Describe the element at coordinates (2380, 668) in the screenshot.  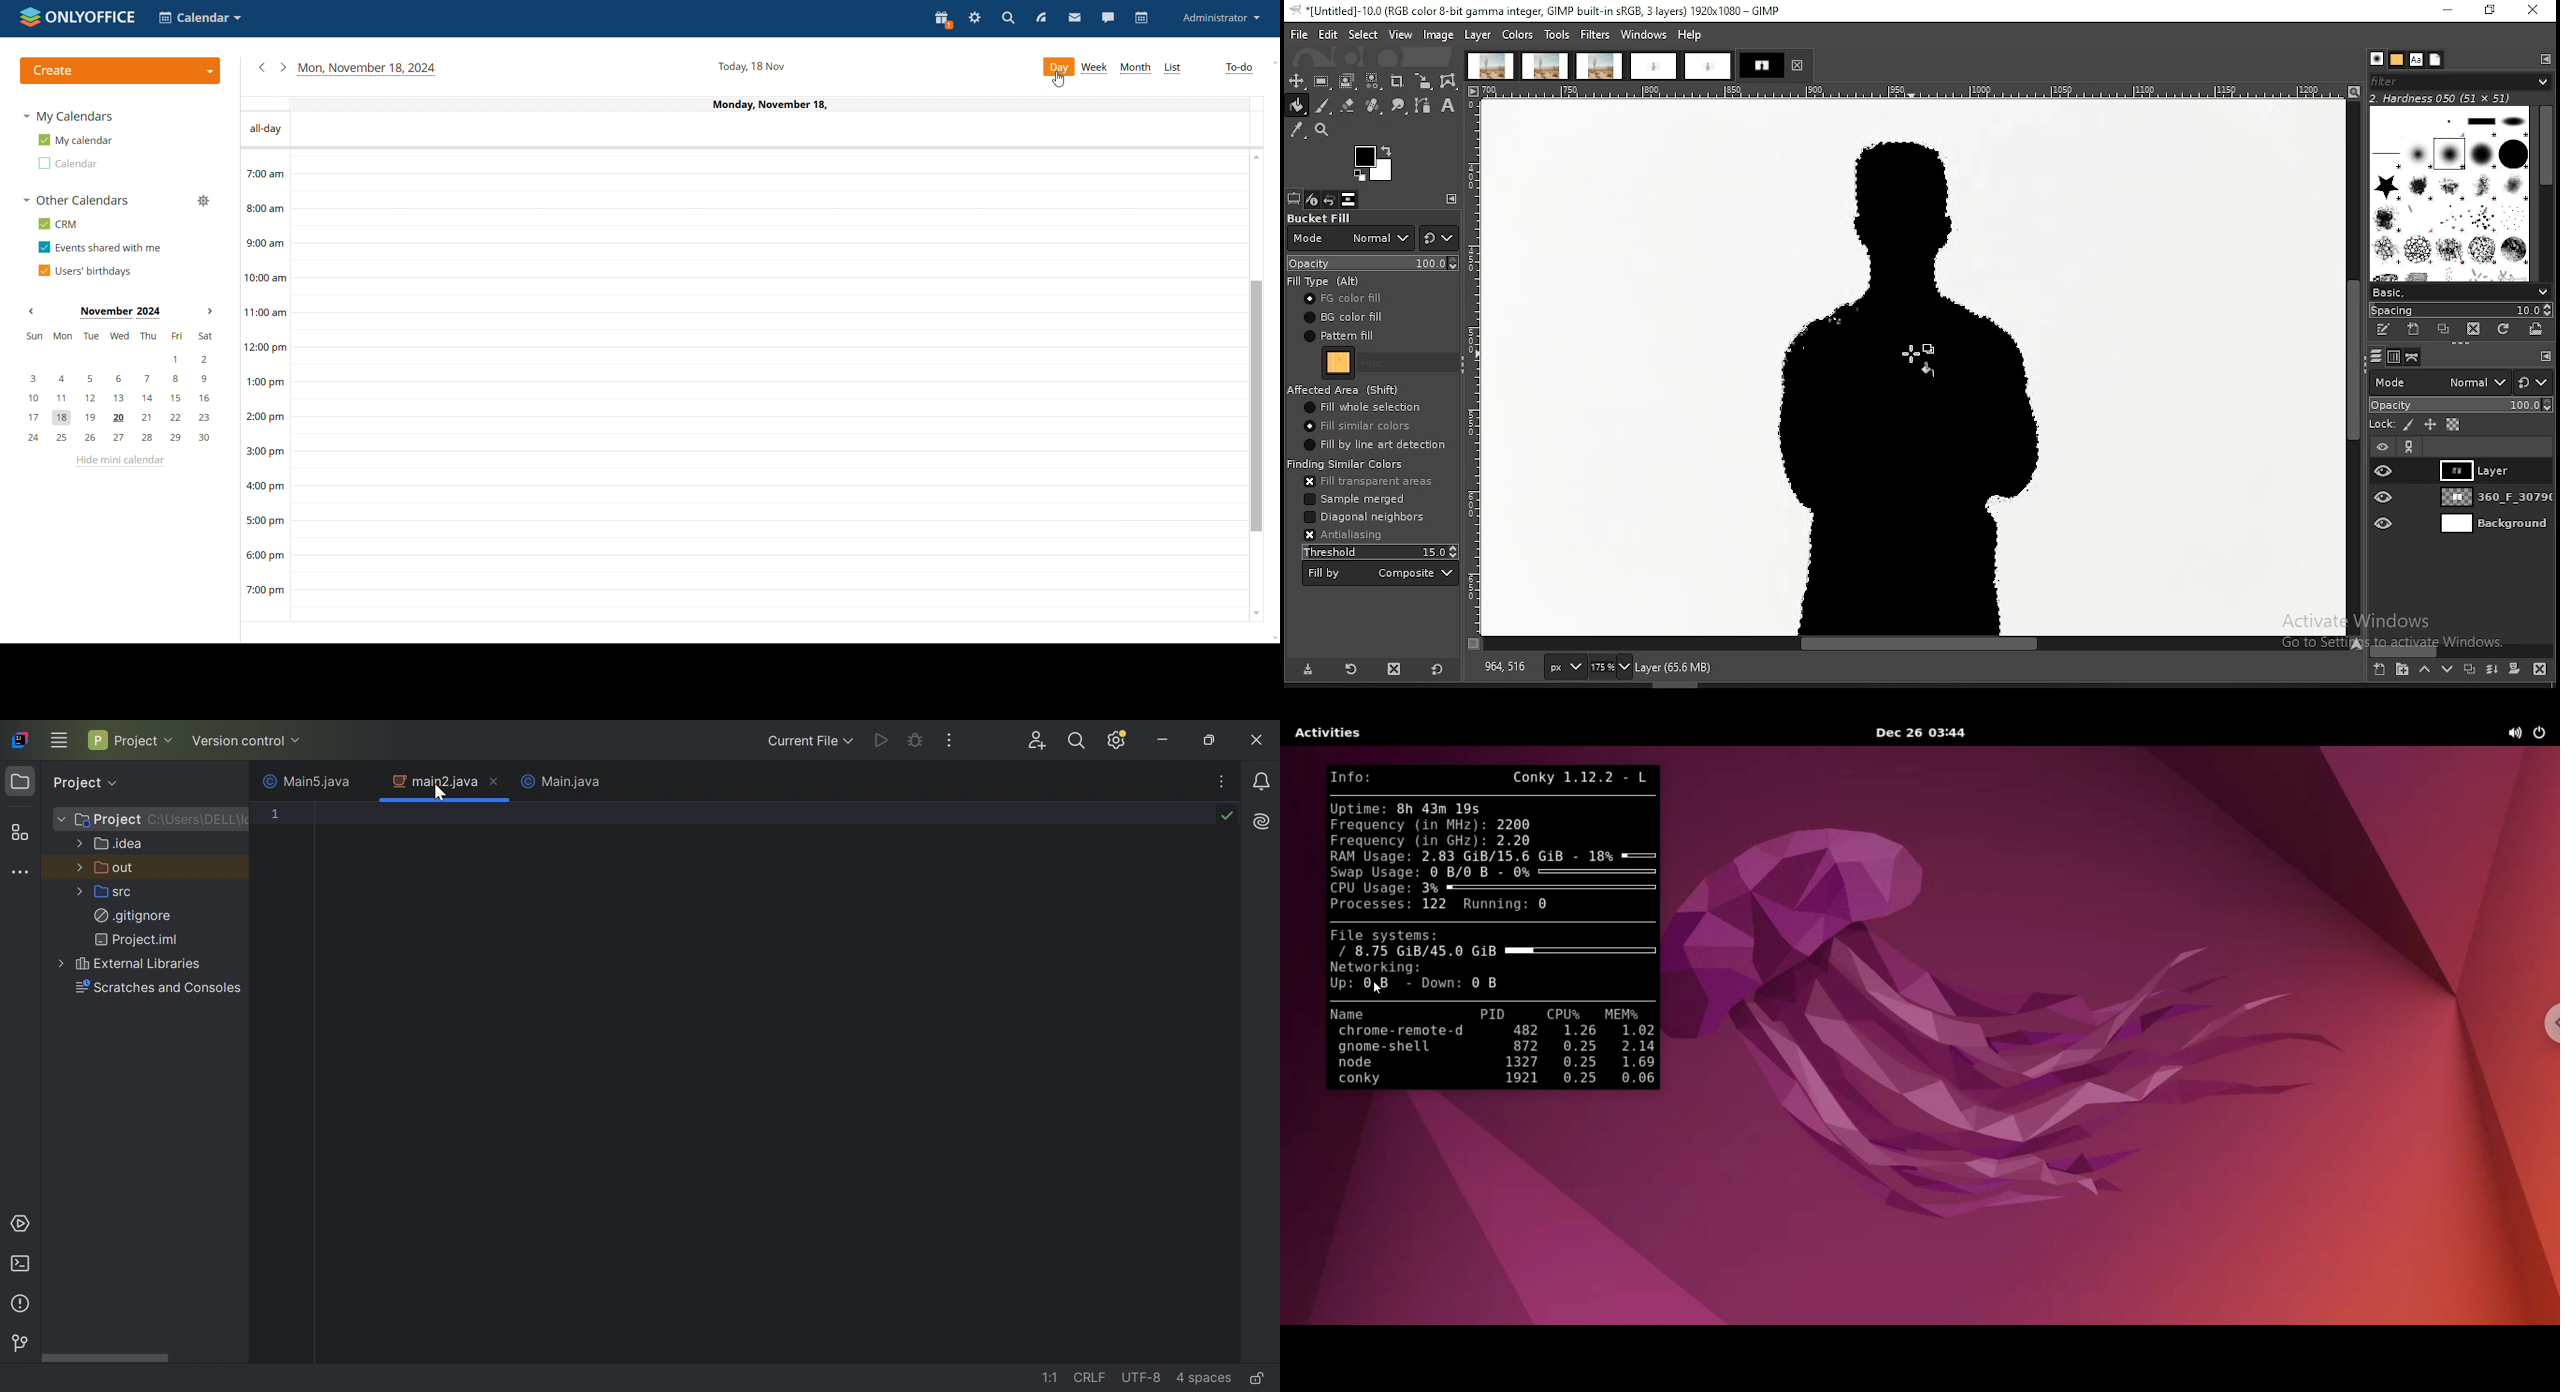
I see `create a new layer` at that location.